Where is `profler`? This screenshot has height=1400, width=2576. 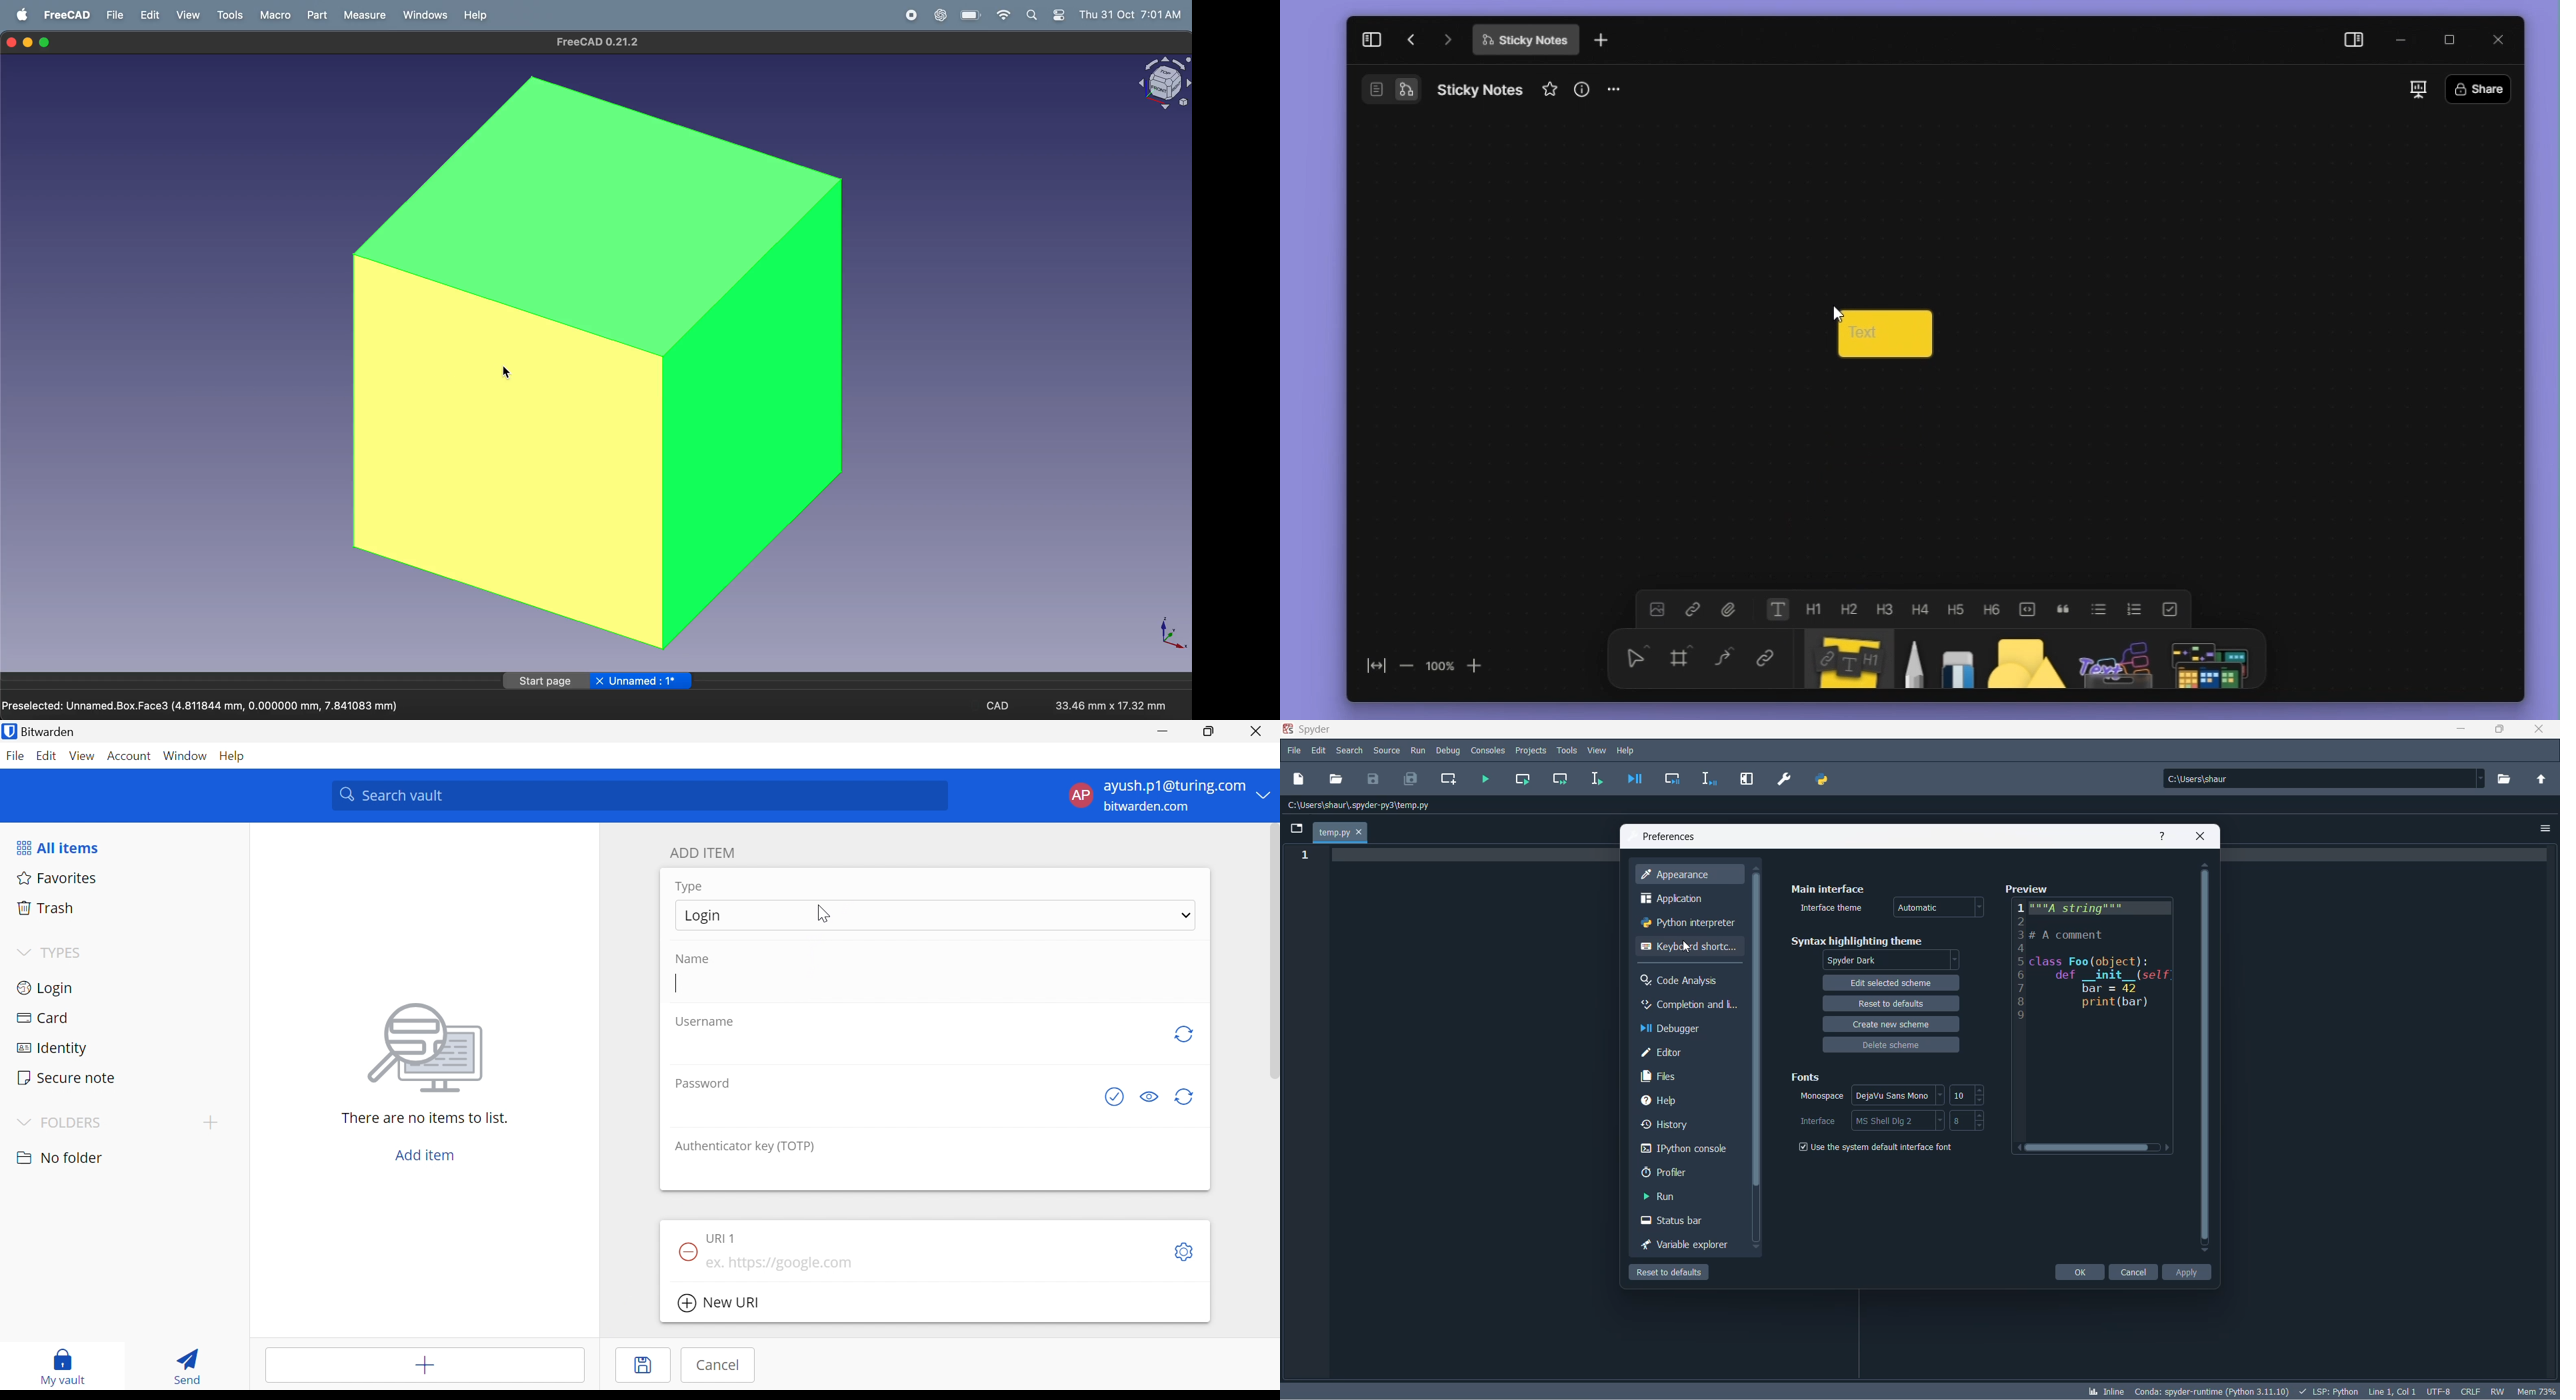 profler is located at coordinates (1682, 1173).